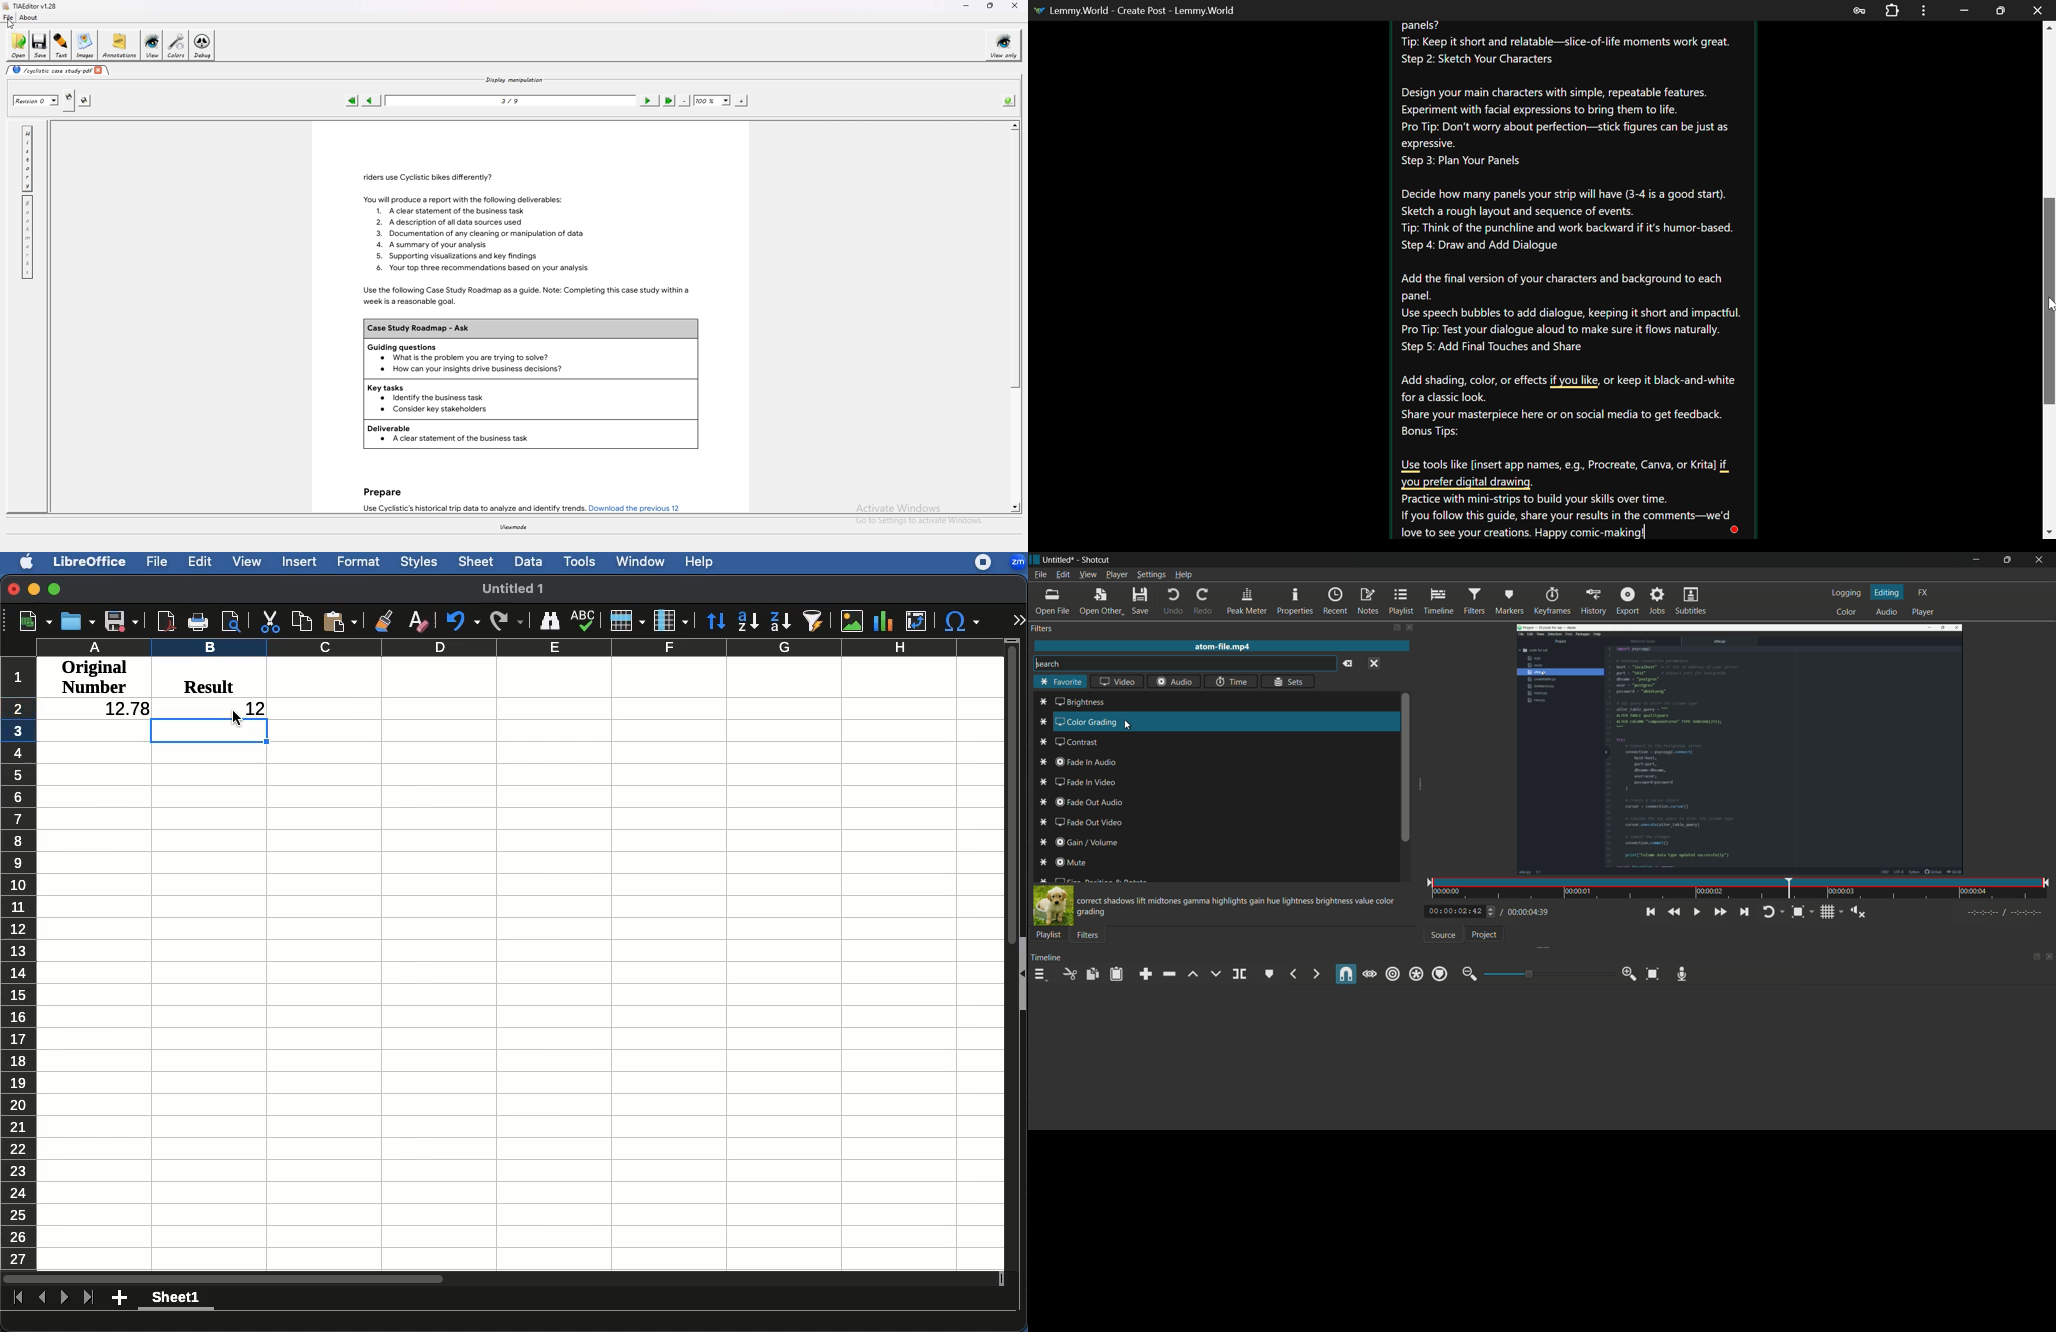 Image resolution: width=2072 pixels, height=1344 pixels. I want to click on time, so click(1229, 683).